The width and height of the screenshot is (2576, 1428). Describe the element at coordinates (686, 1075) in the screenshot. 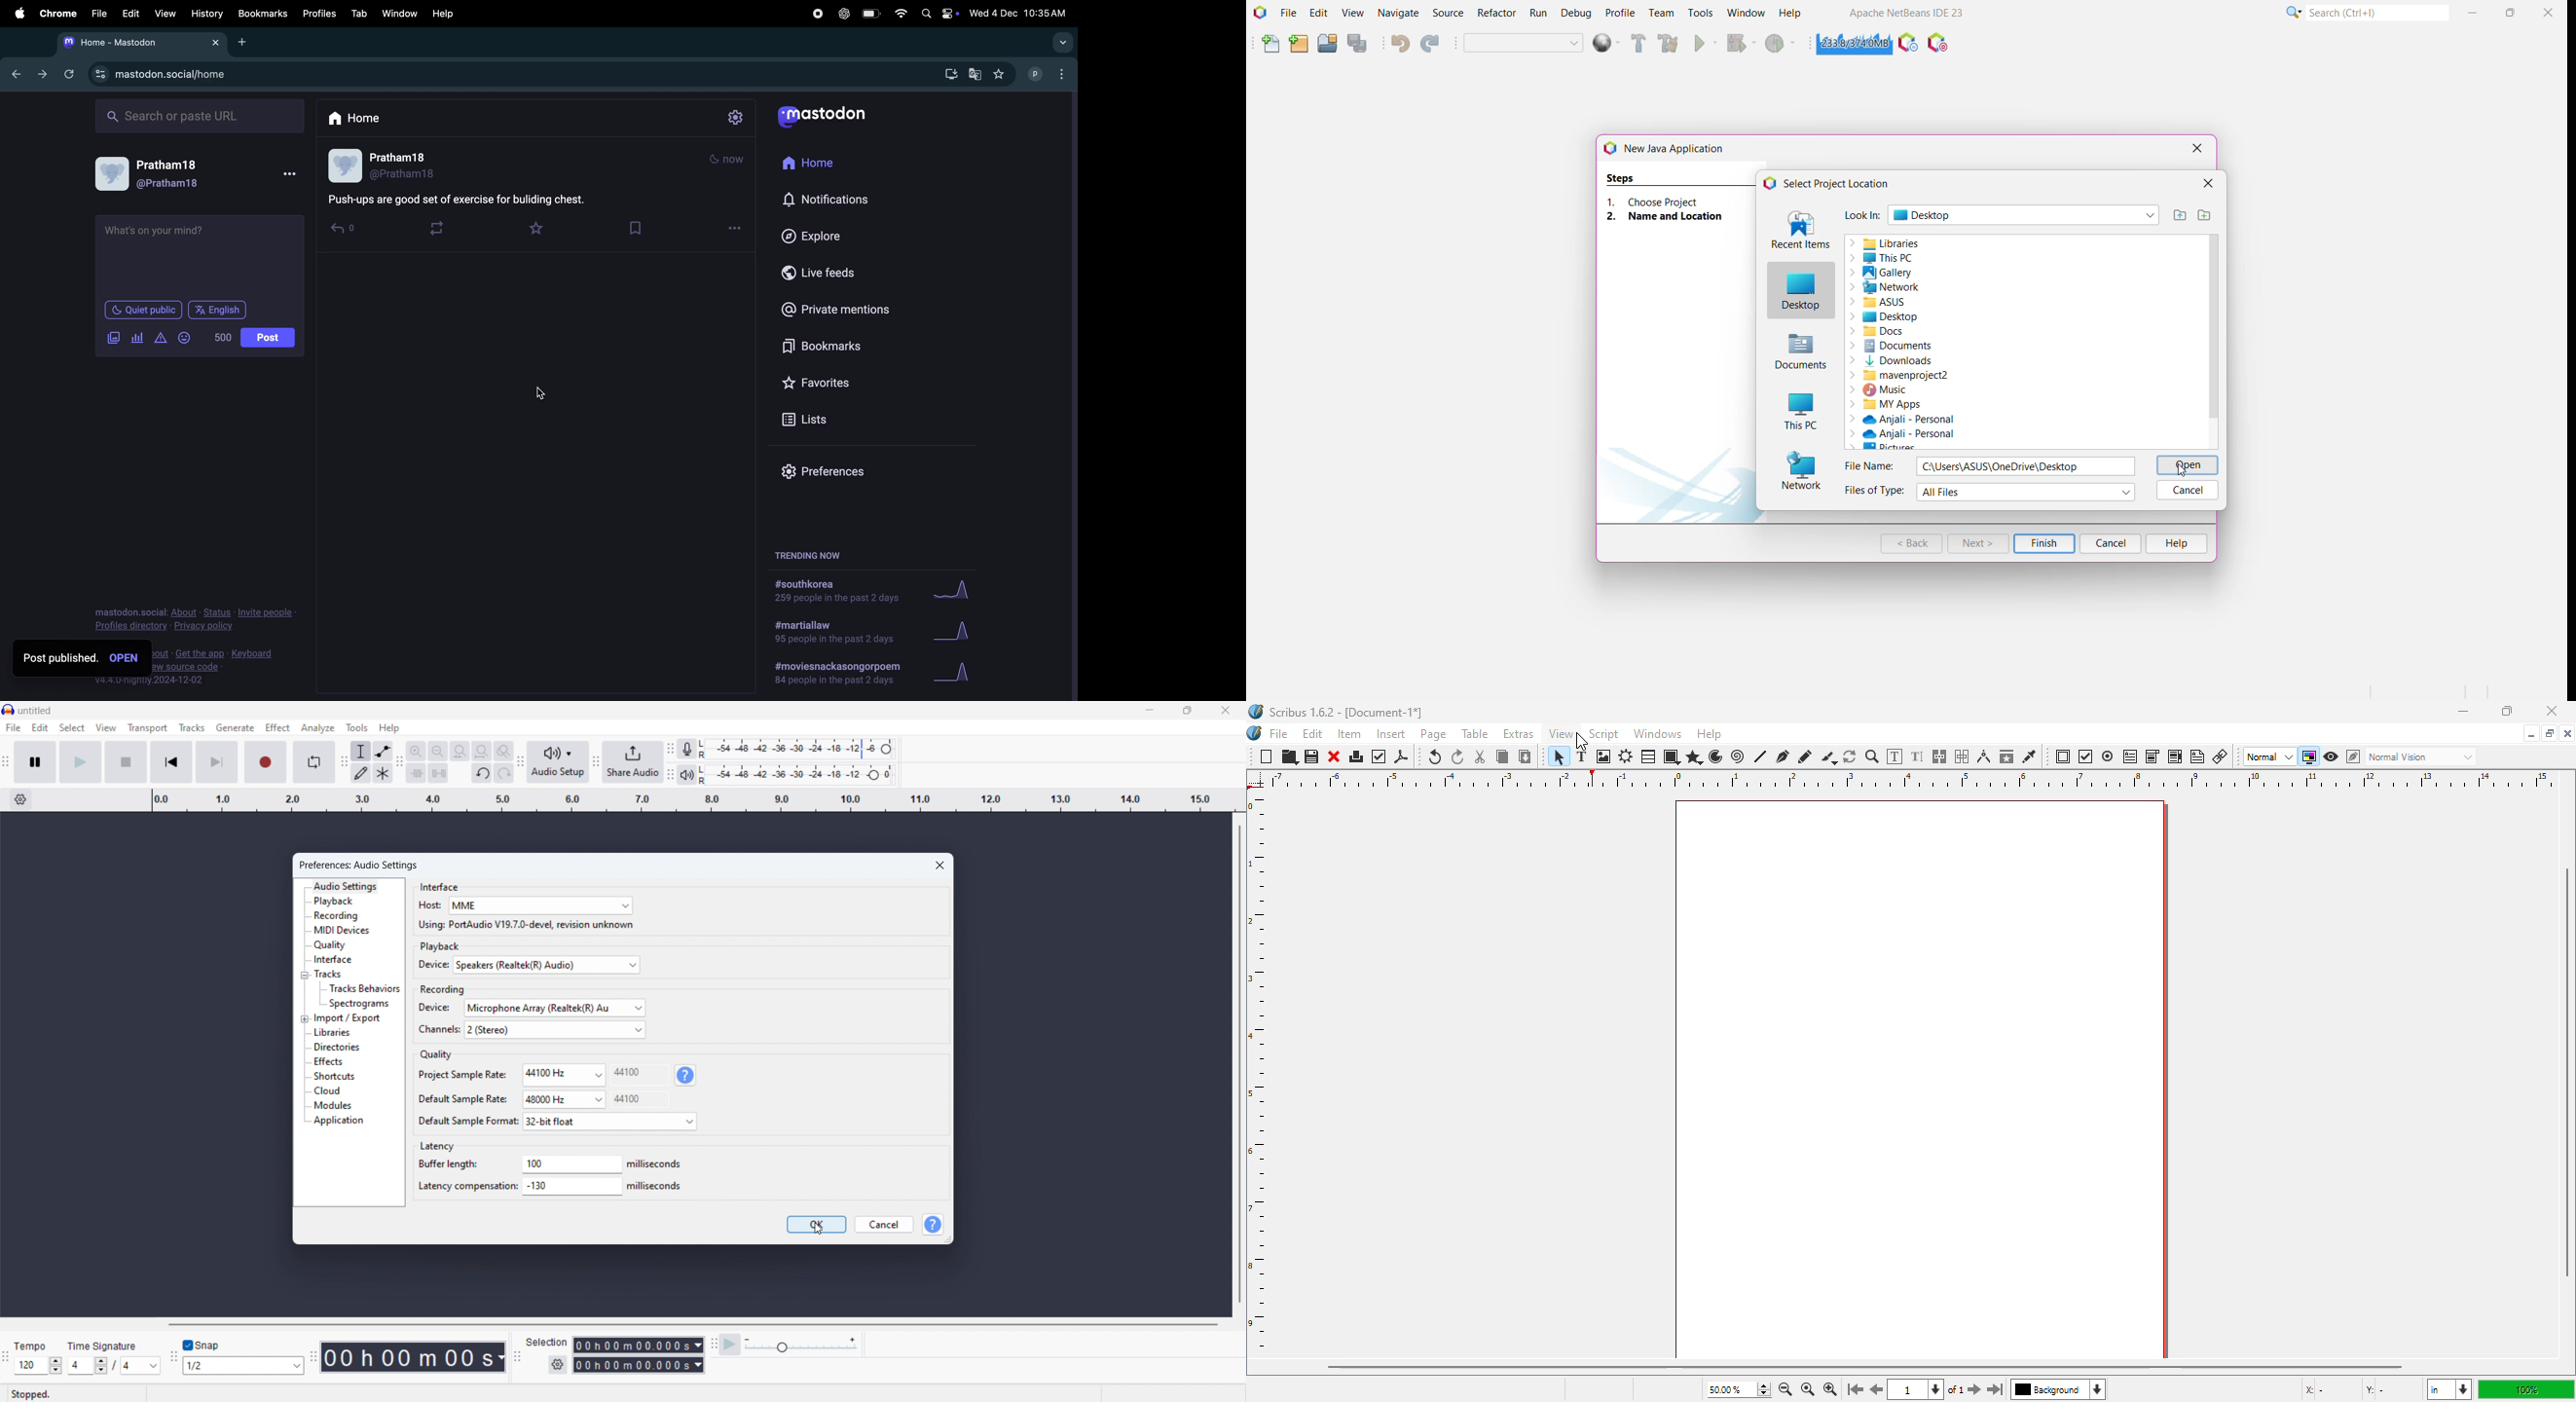

I see `help` at that location.